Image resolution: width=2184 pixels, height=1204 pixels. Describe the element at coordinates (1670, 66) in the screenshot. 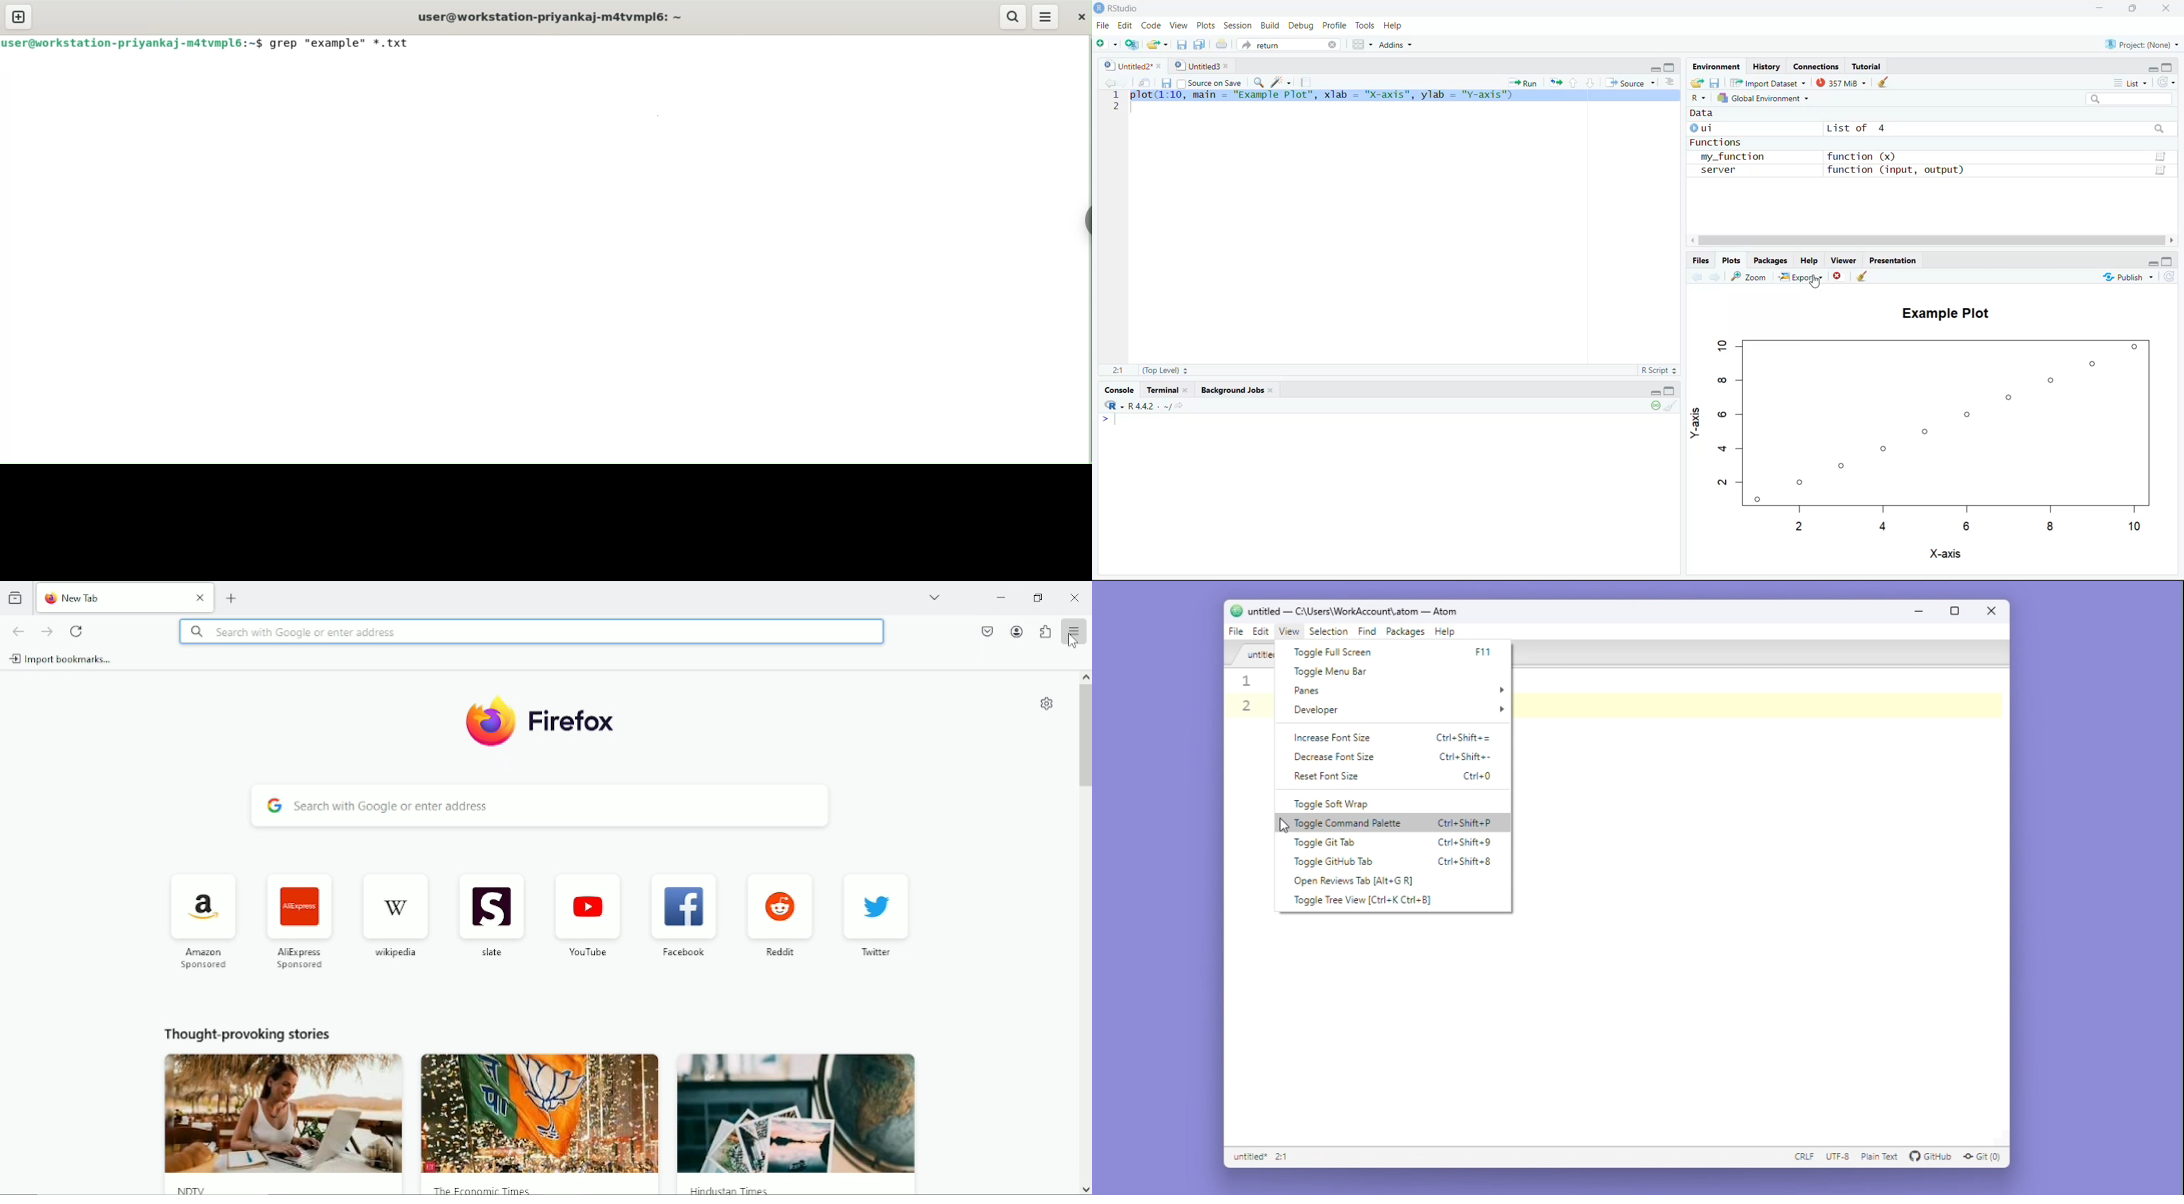

I see `Maximize.Restore` at that location.